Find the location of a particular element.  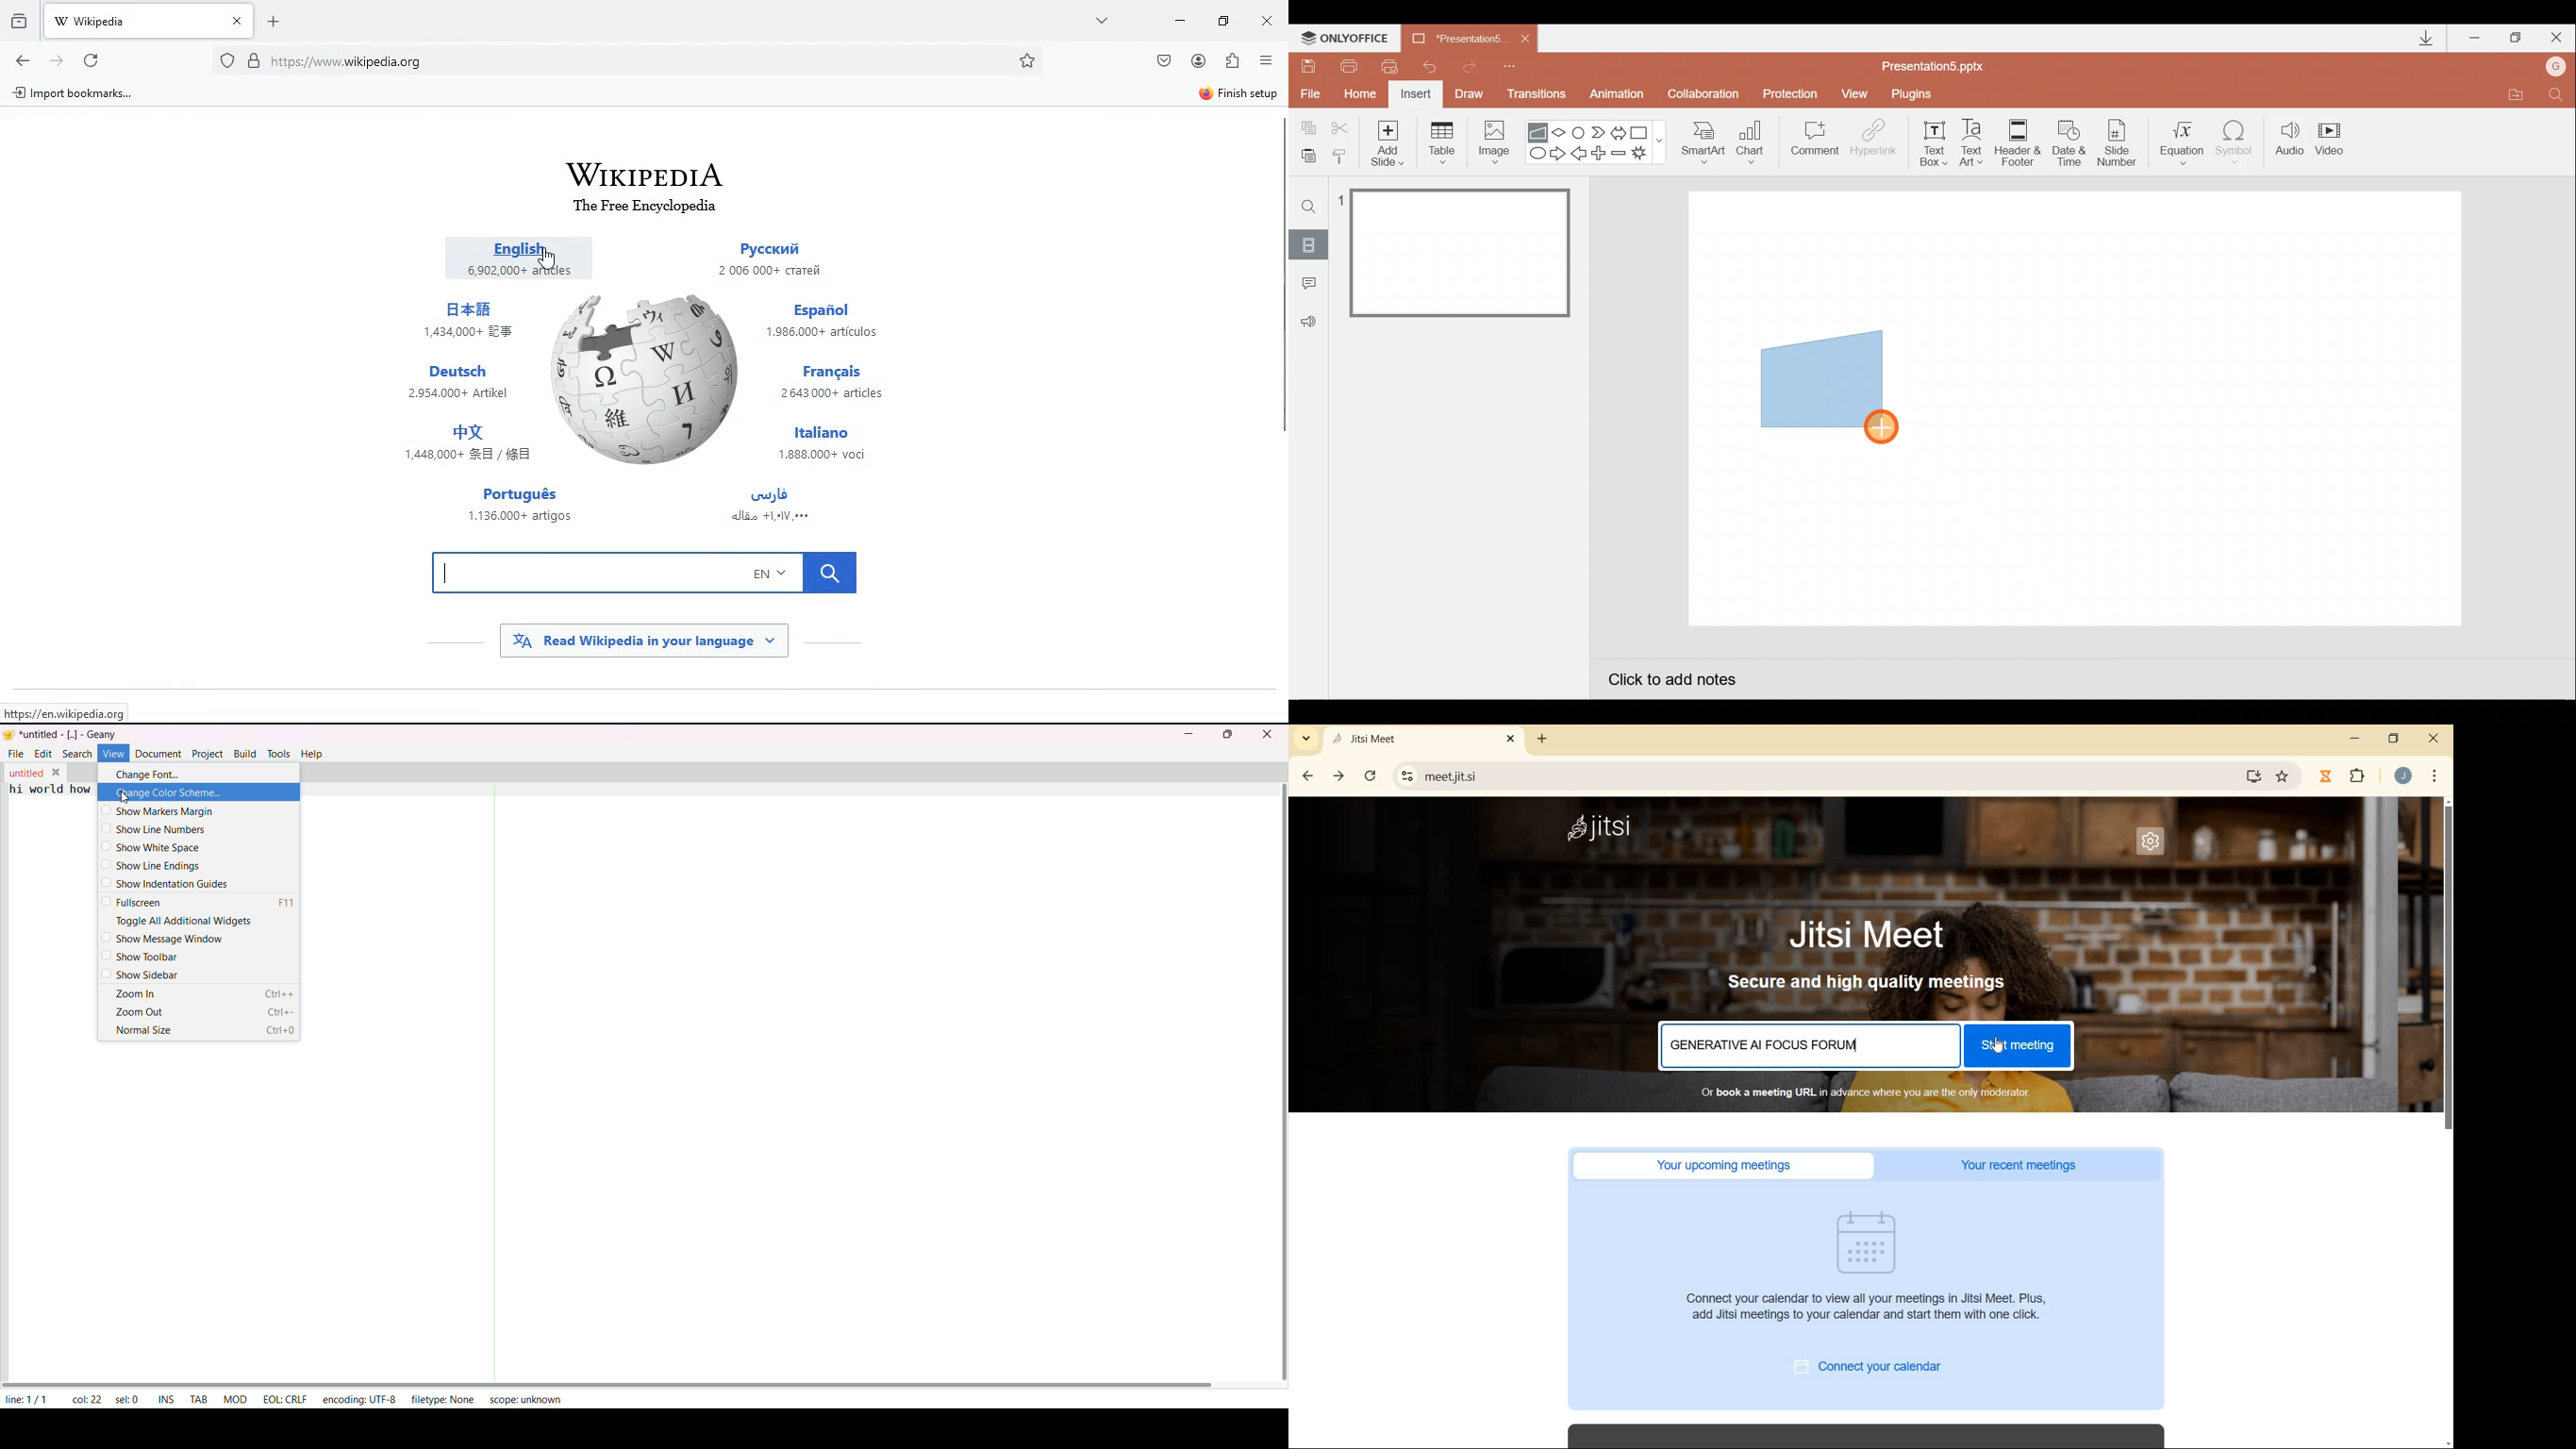

Insert is located at coordinates (1414, 96).